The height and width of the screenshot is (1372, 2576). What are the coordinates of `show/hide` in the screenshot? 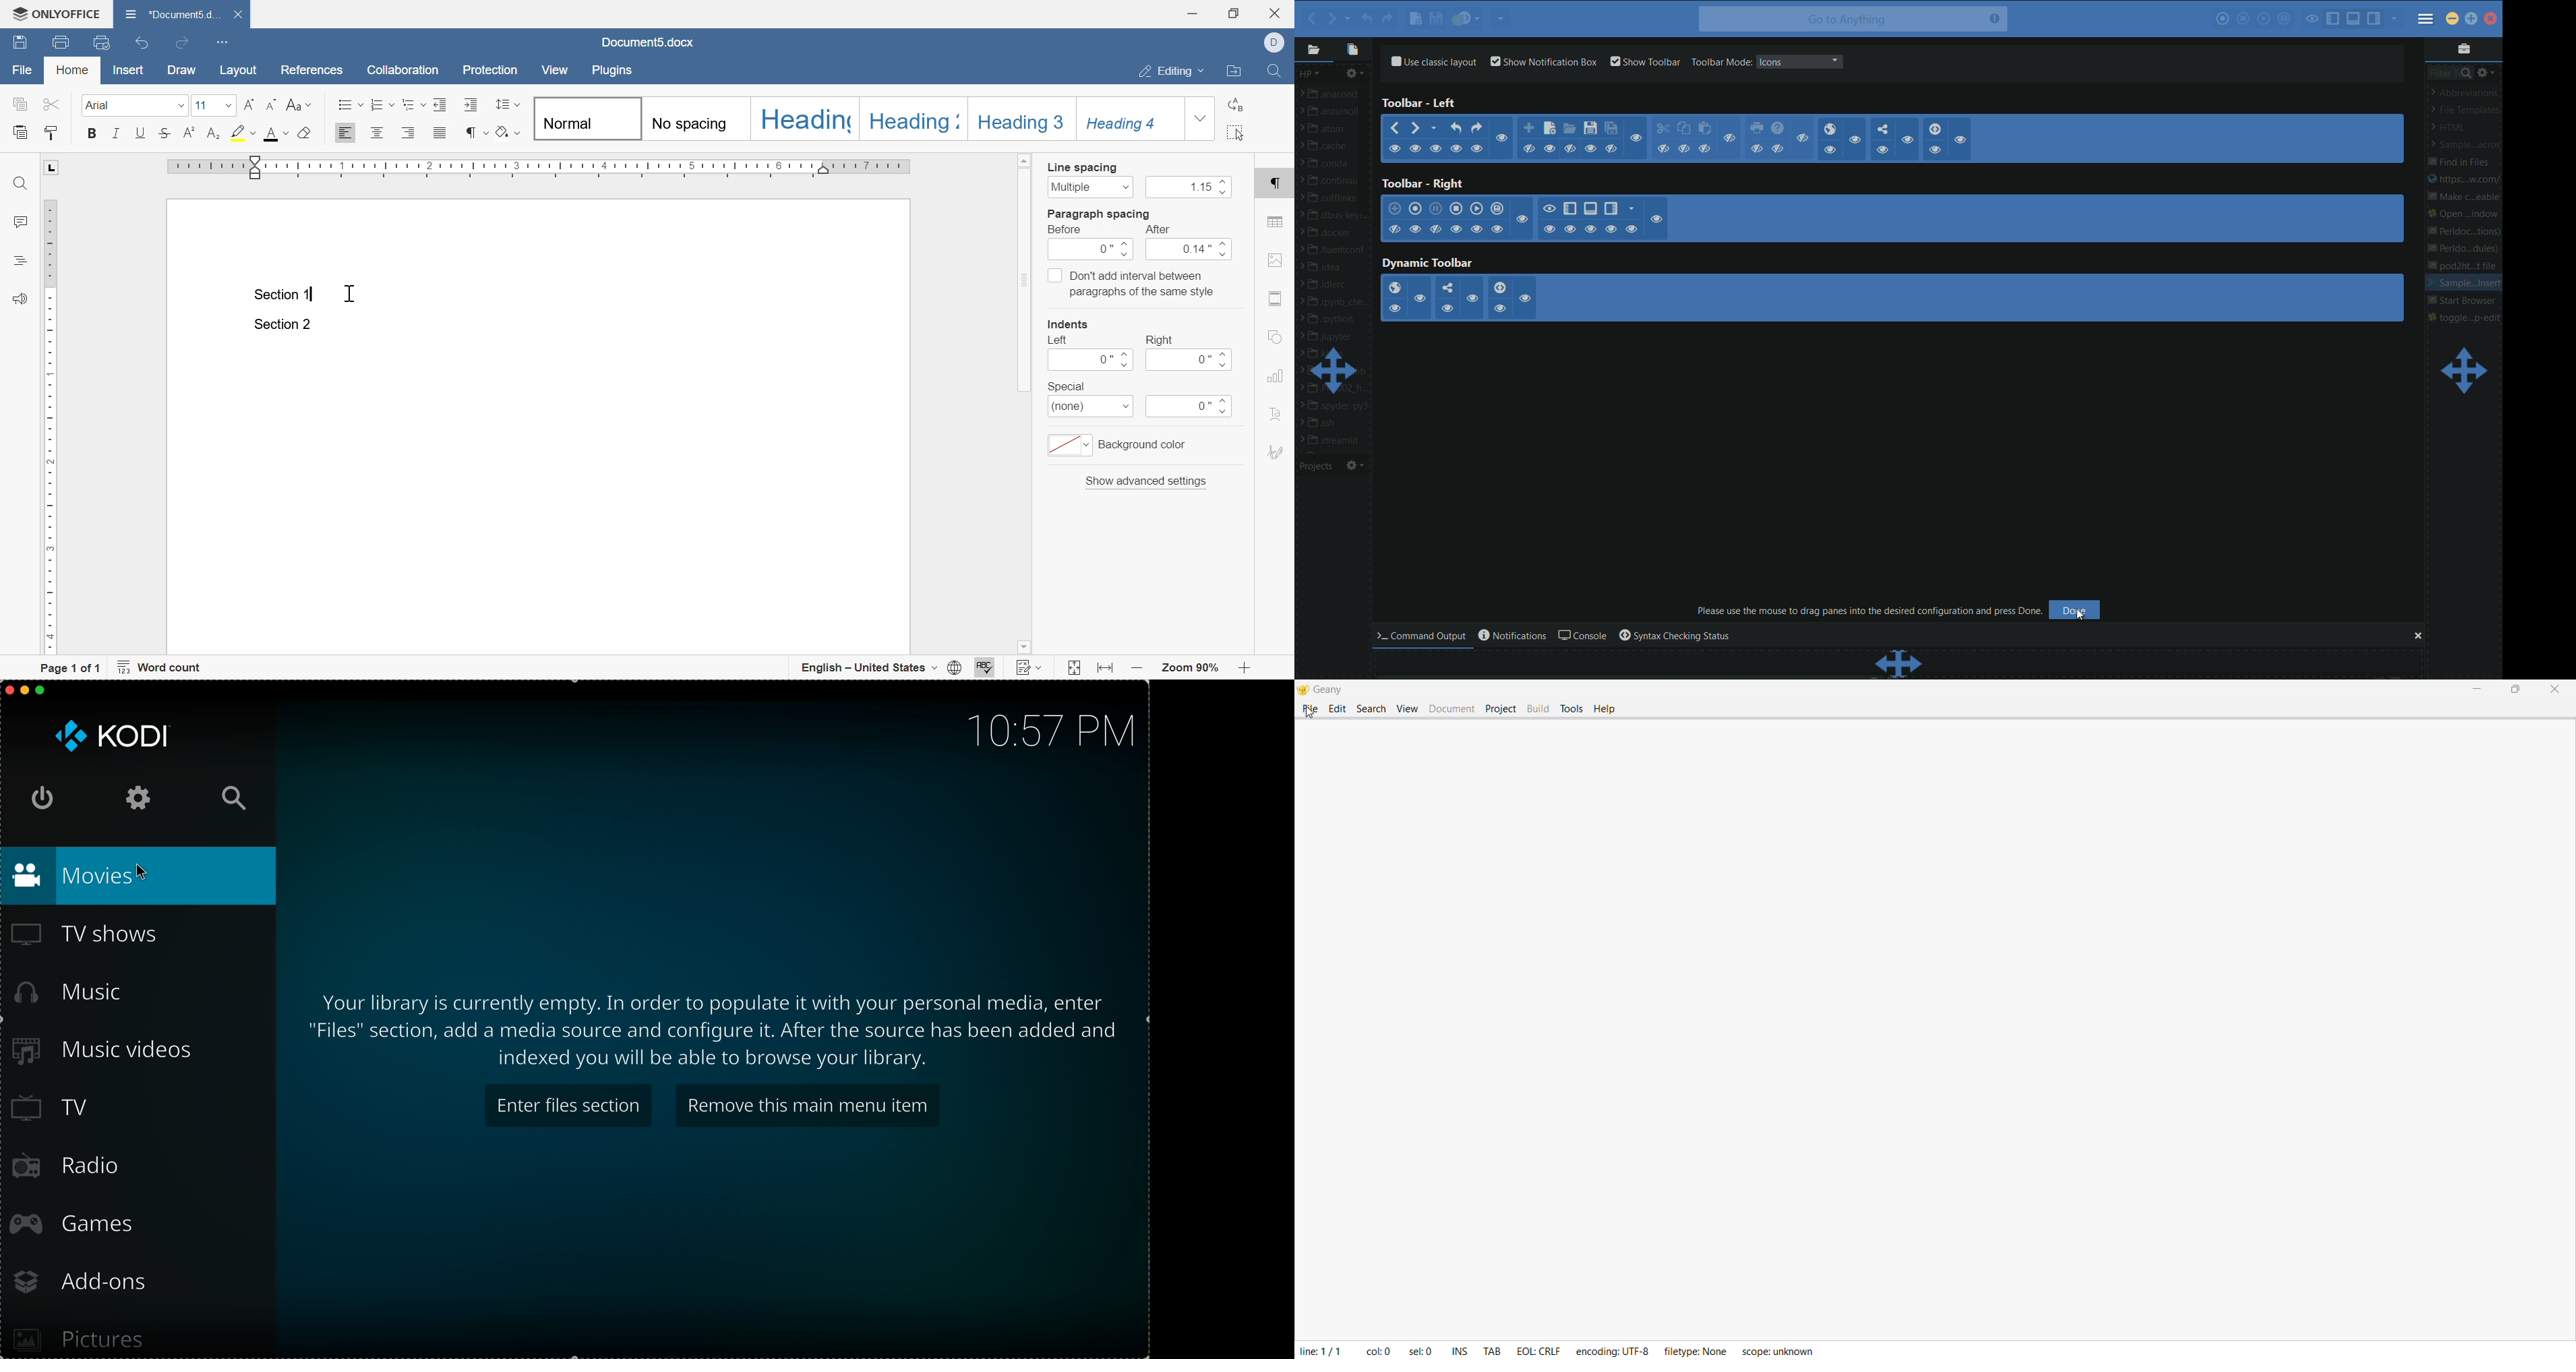 It's located at (1394, 150).